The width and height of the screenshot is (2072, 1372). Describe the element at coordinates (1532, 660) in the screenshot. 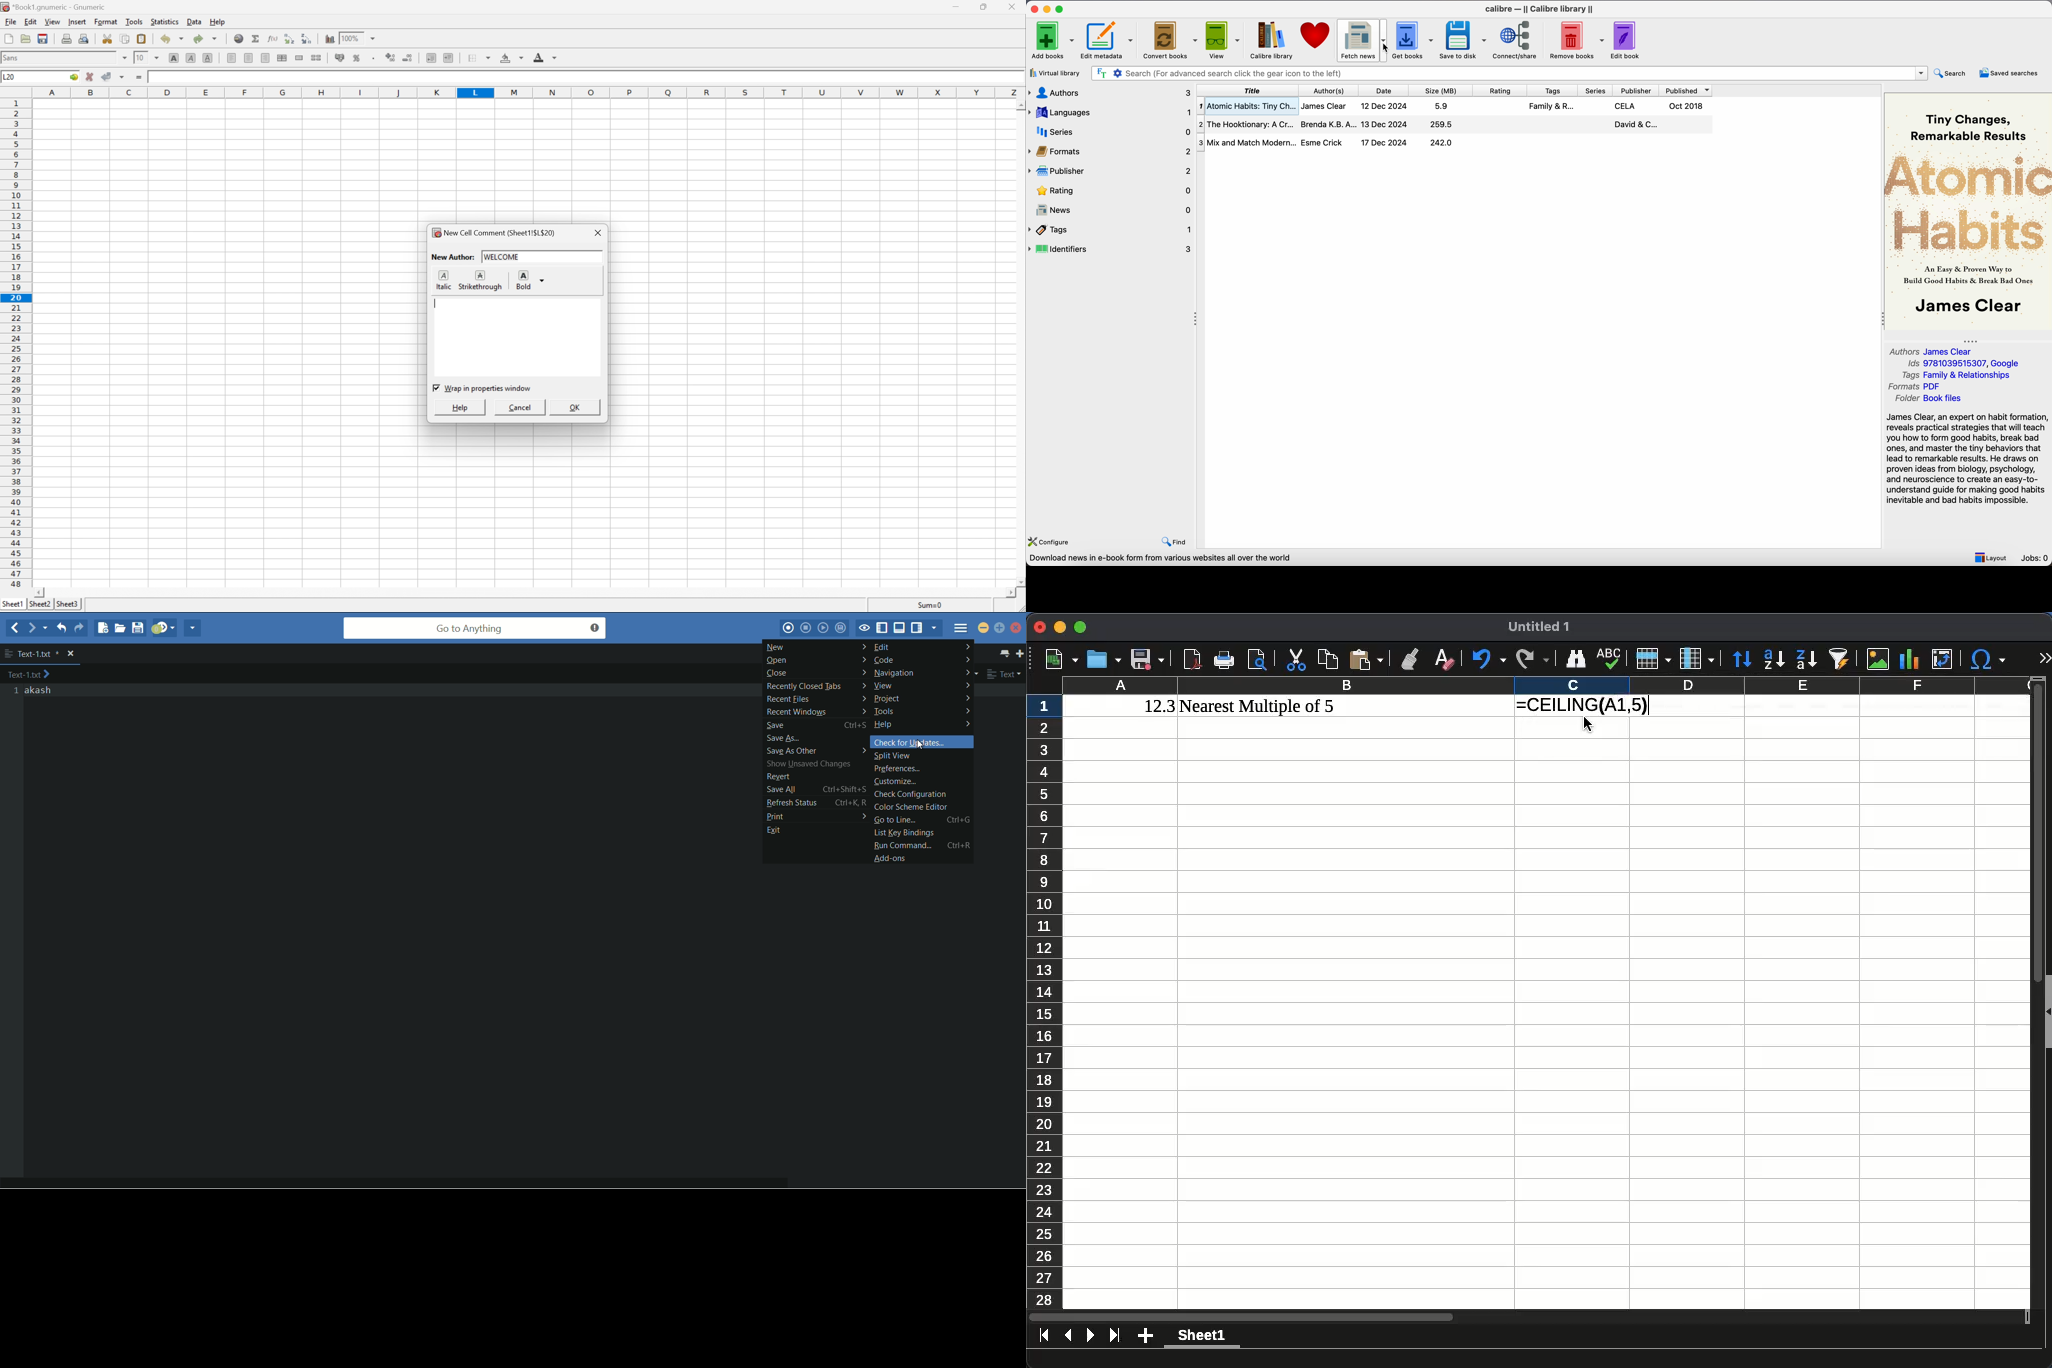

I see `redo` at that location.